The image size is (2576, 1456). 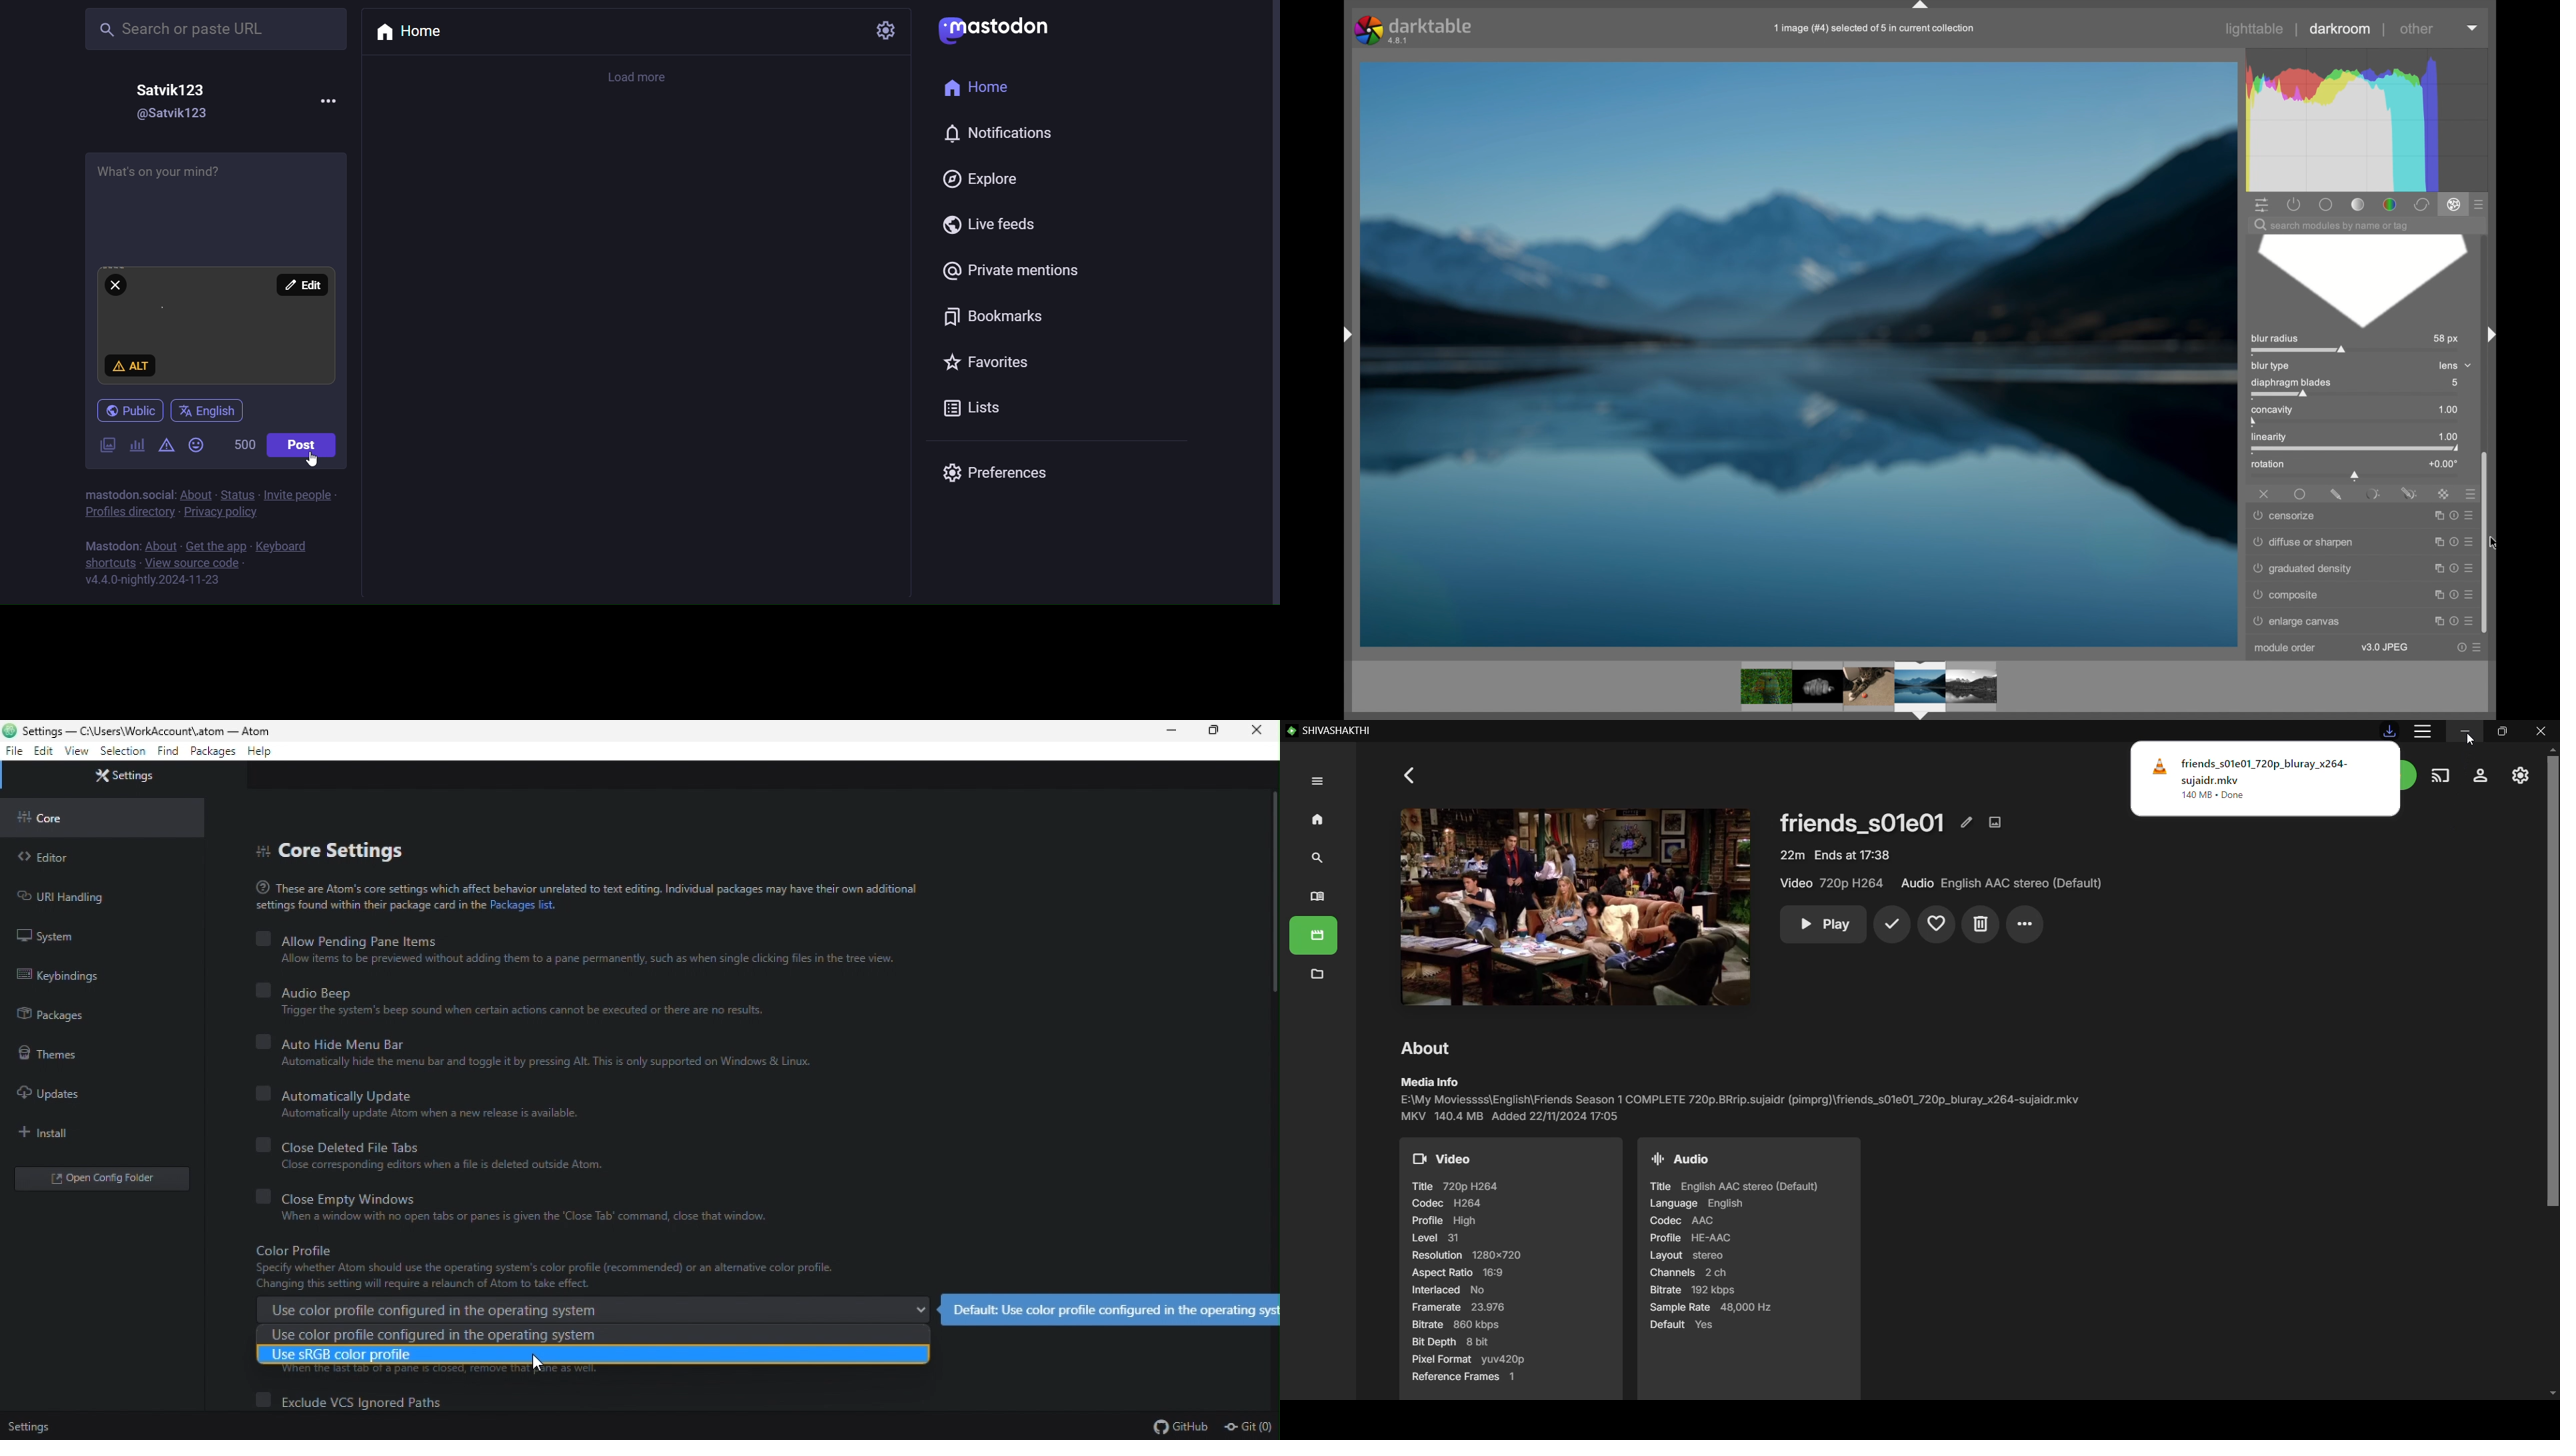 I want to click on packages, so click(x=62, y=1015).